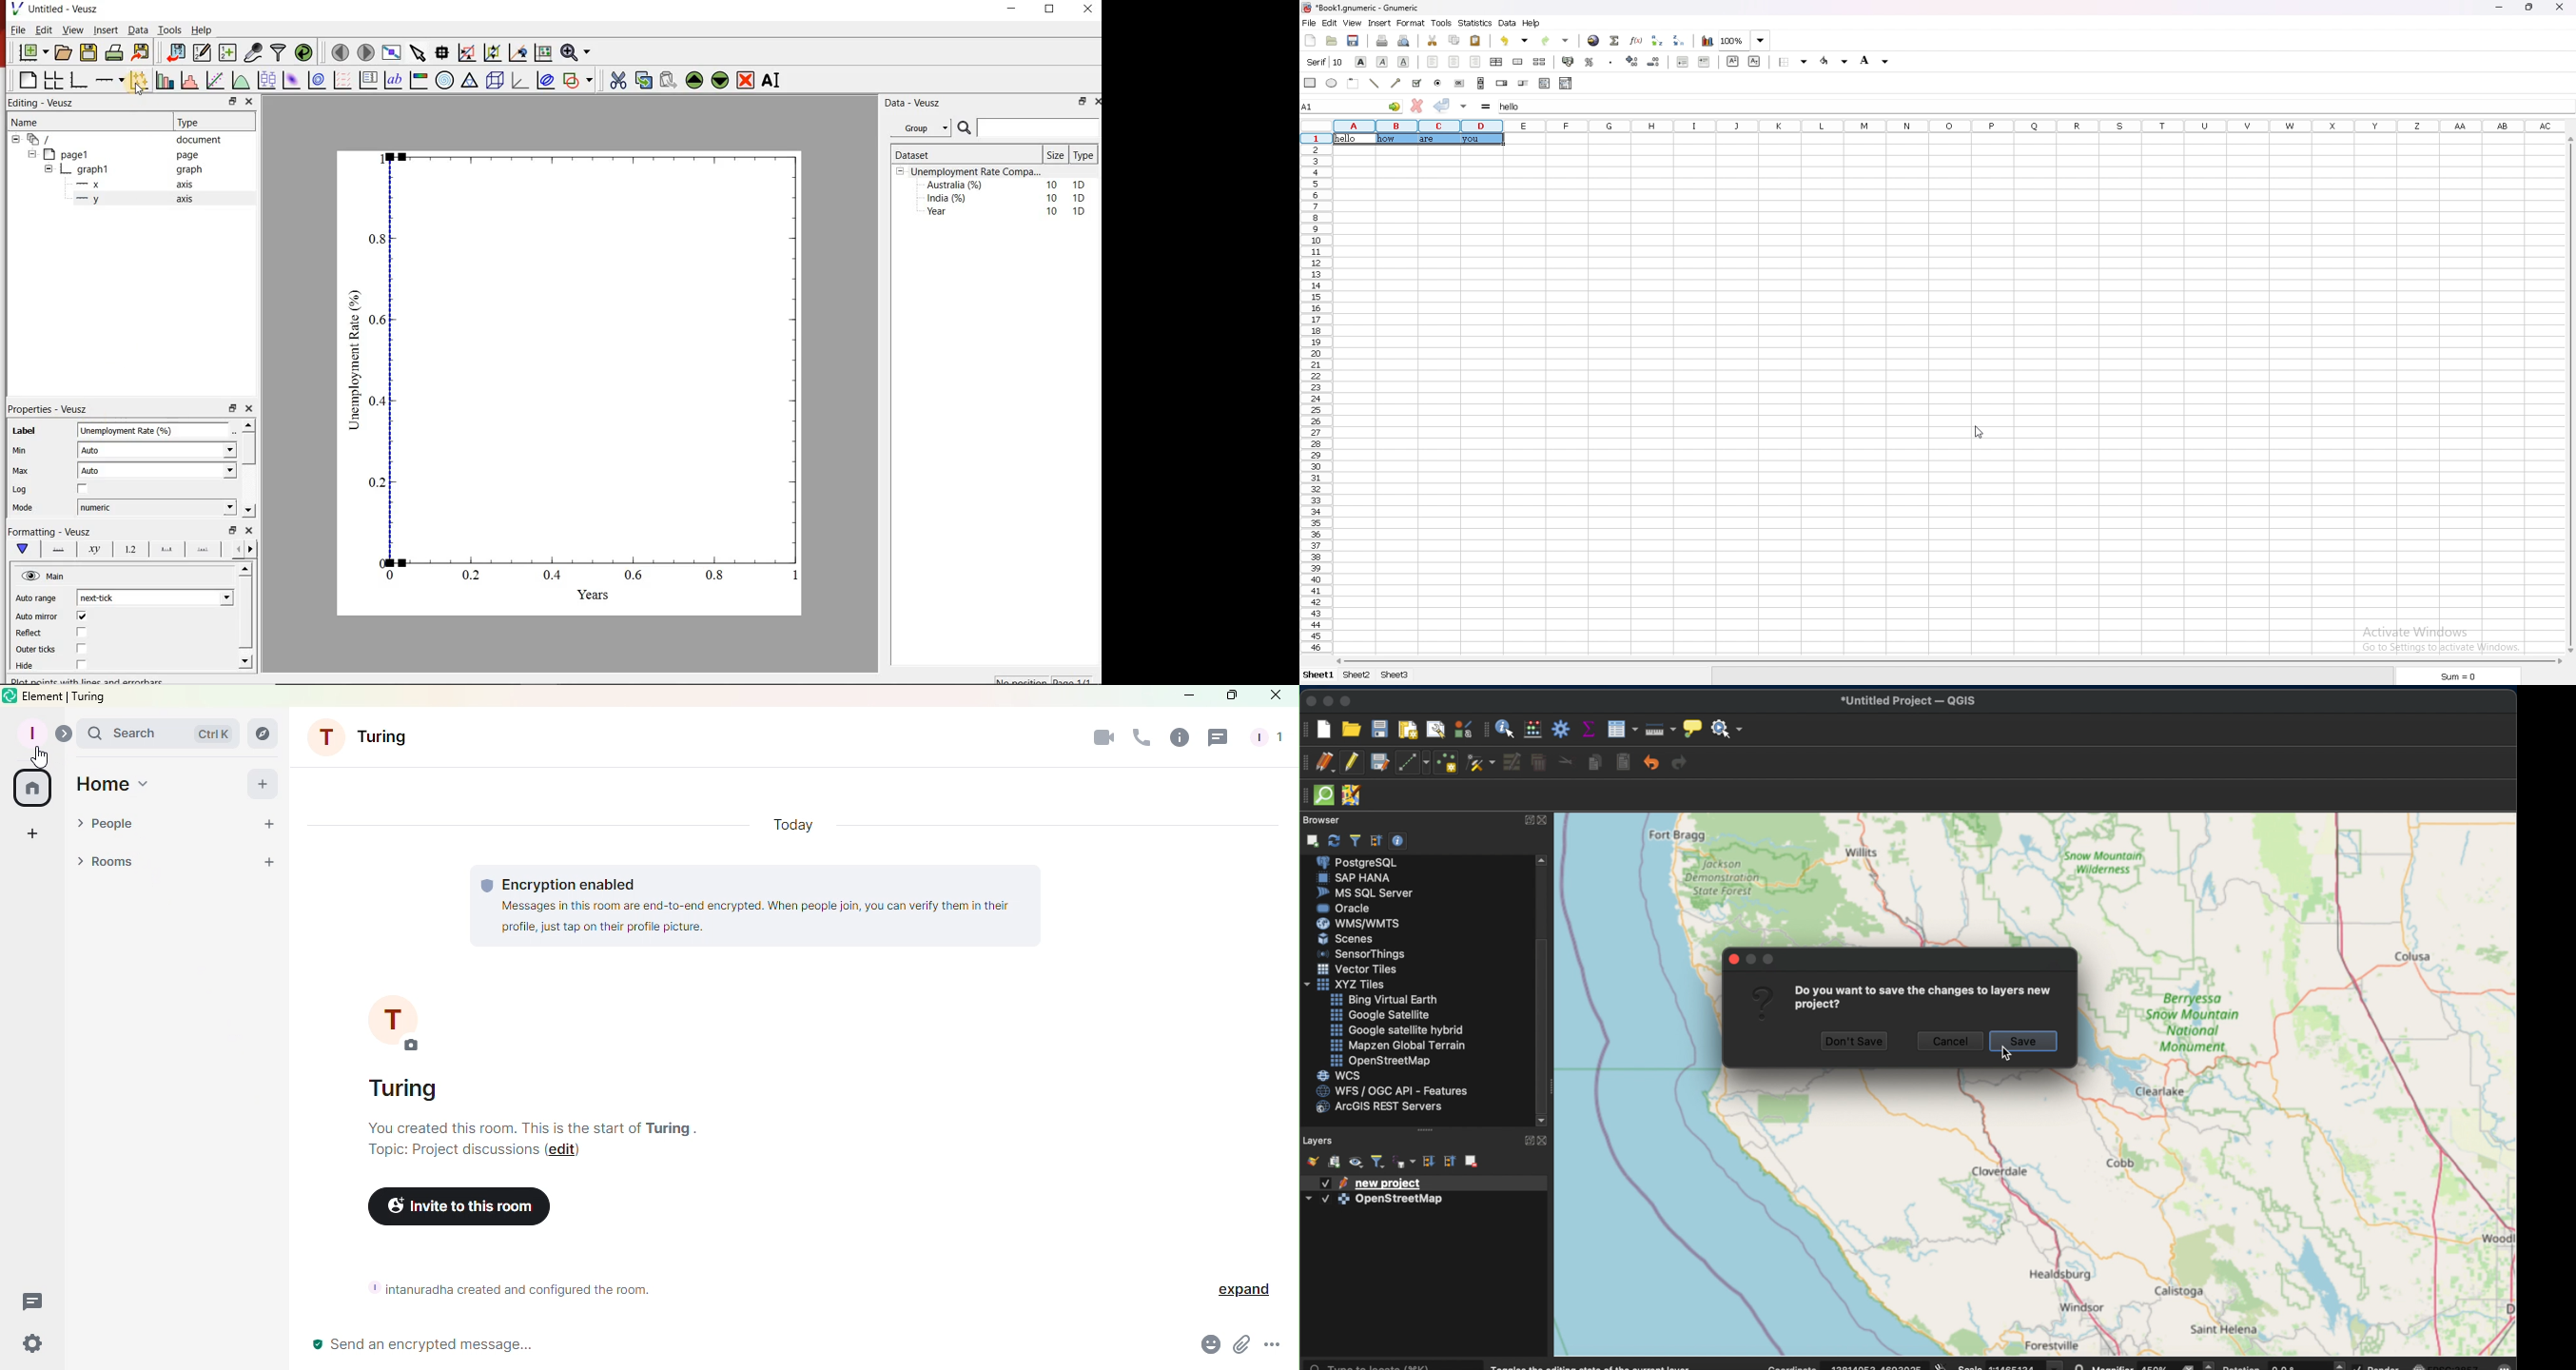 This screenshot has height=1372, width=2576. What do you see at coordinates (1708, 41) in the screenshot?
I see `chart` at bounding box center [1708, 41].